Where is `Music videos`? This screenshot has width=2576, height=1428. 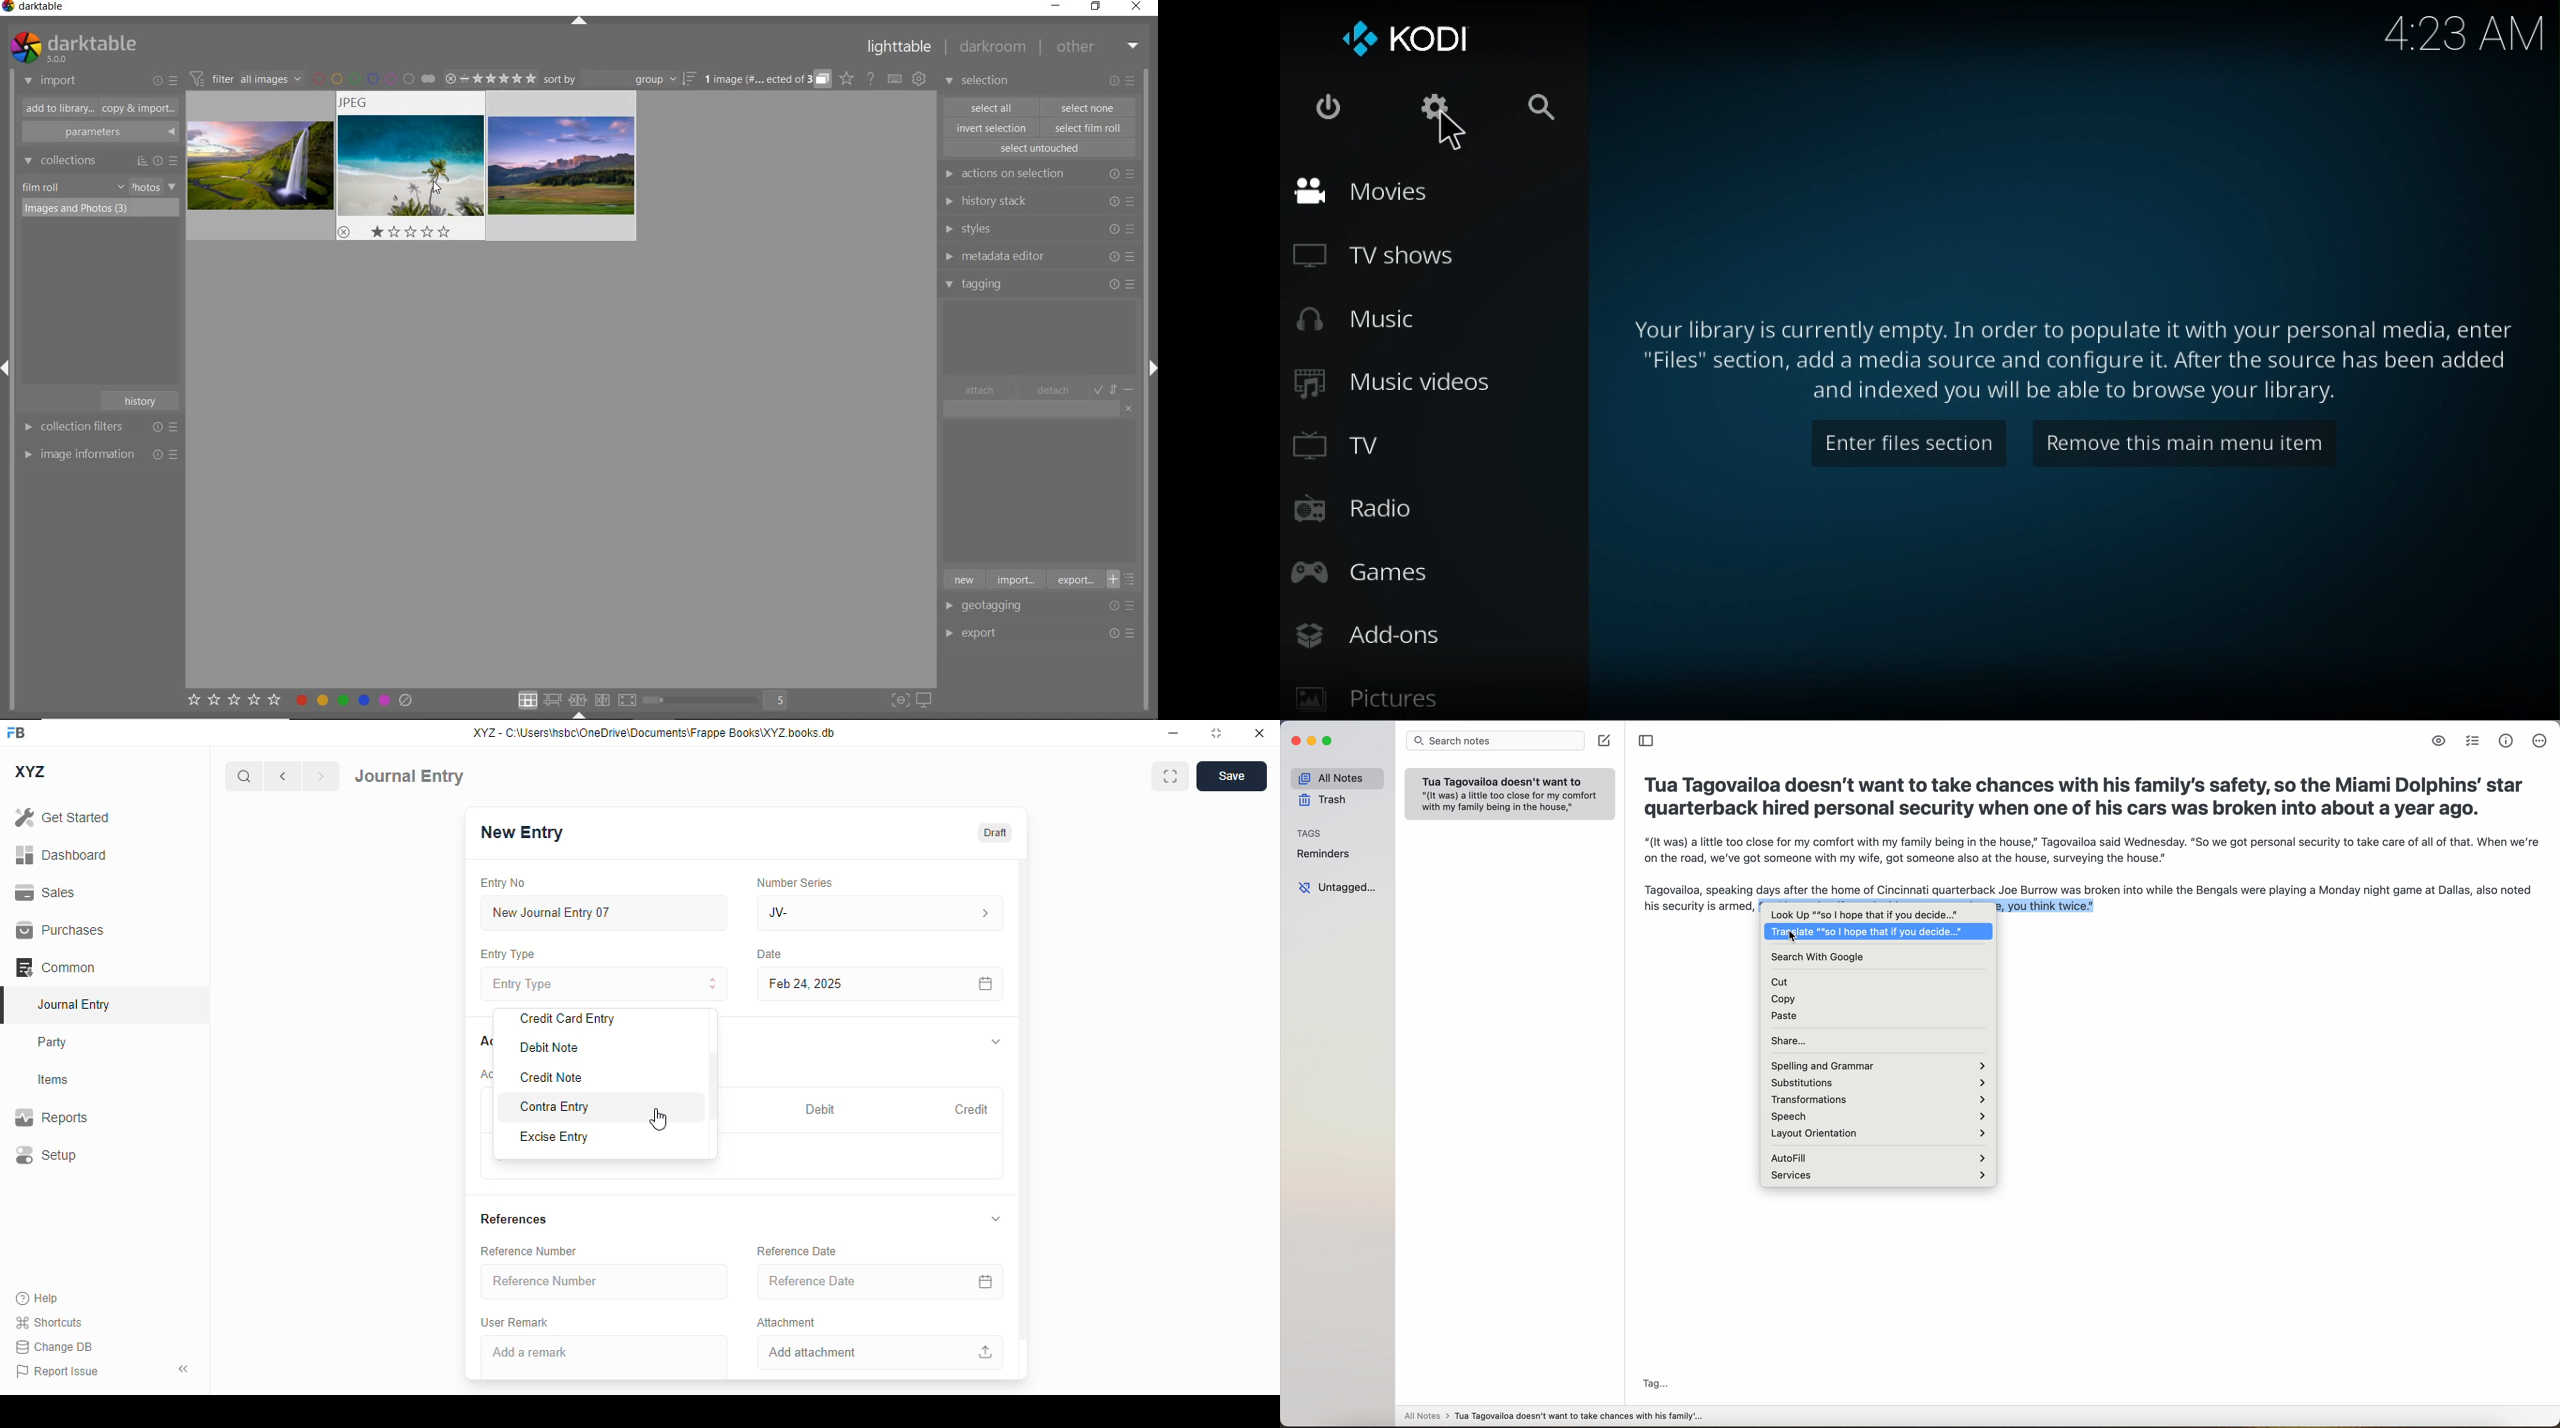 Music videos is located at coordinates (1406, 383).